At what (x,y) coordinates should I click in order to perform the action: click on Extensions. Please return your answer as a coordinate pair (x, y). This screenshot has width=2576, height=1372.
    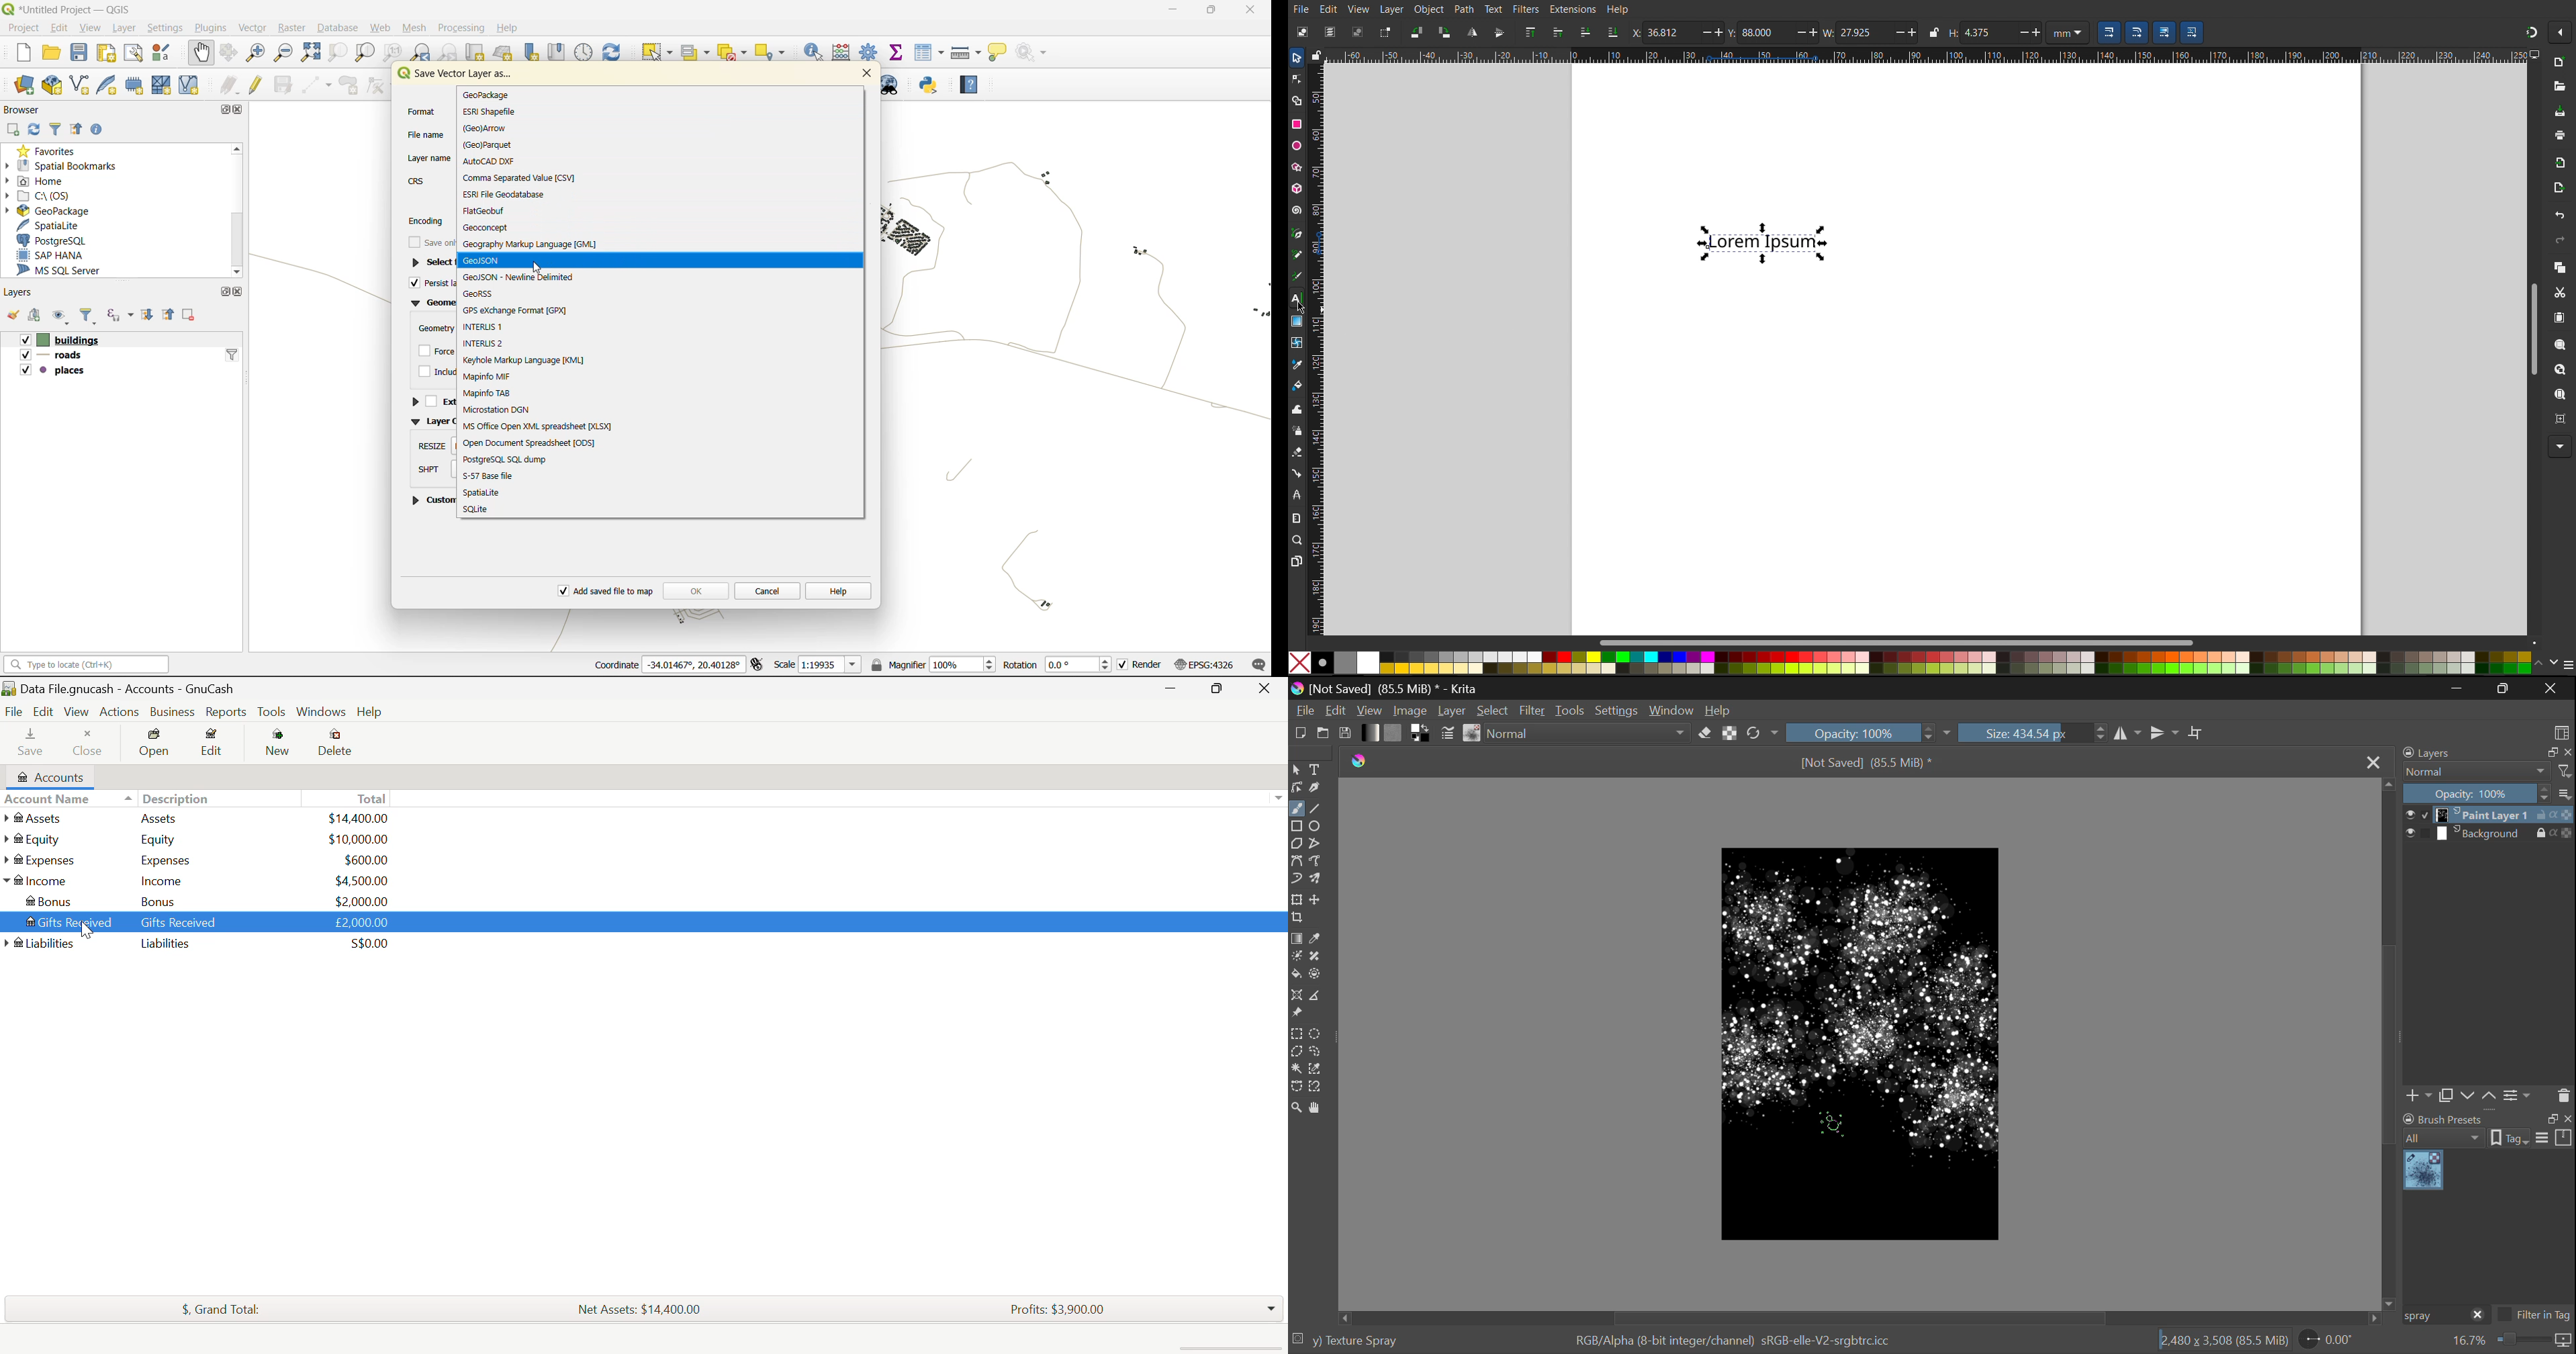
    Looking at the image, I should click on (1574, 9).